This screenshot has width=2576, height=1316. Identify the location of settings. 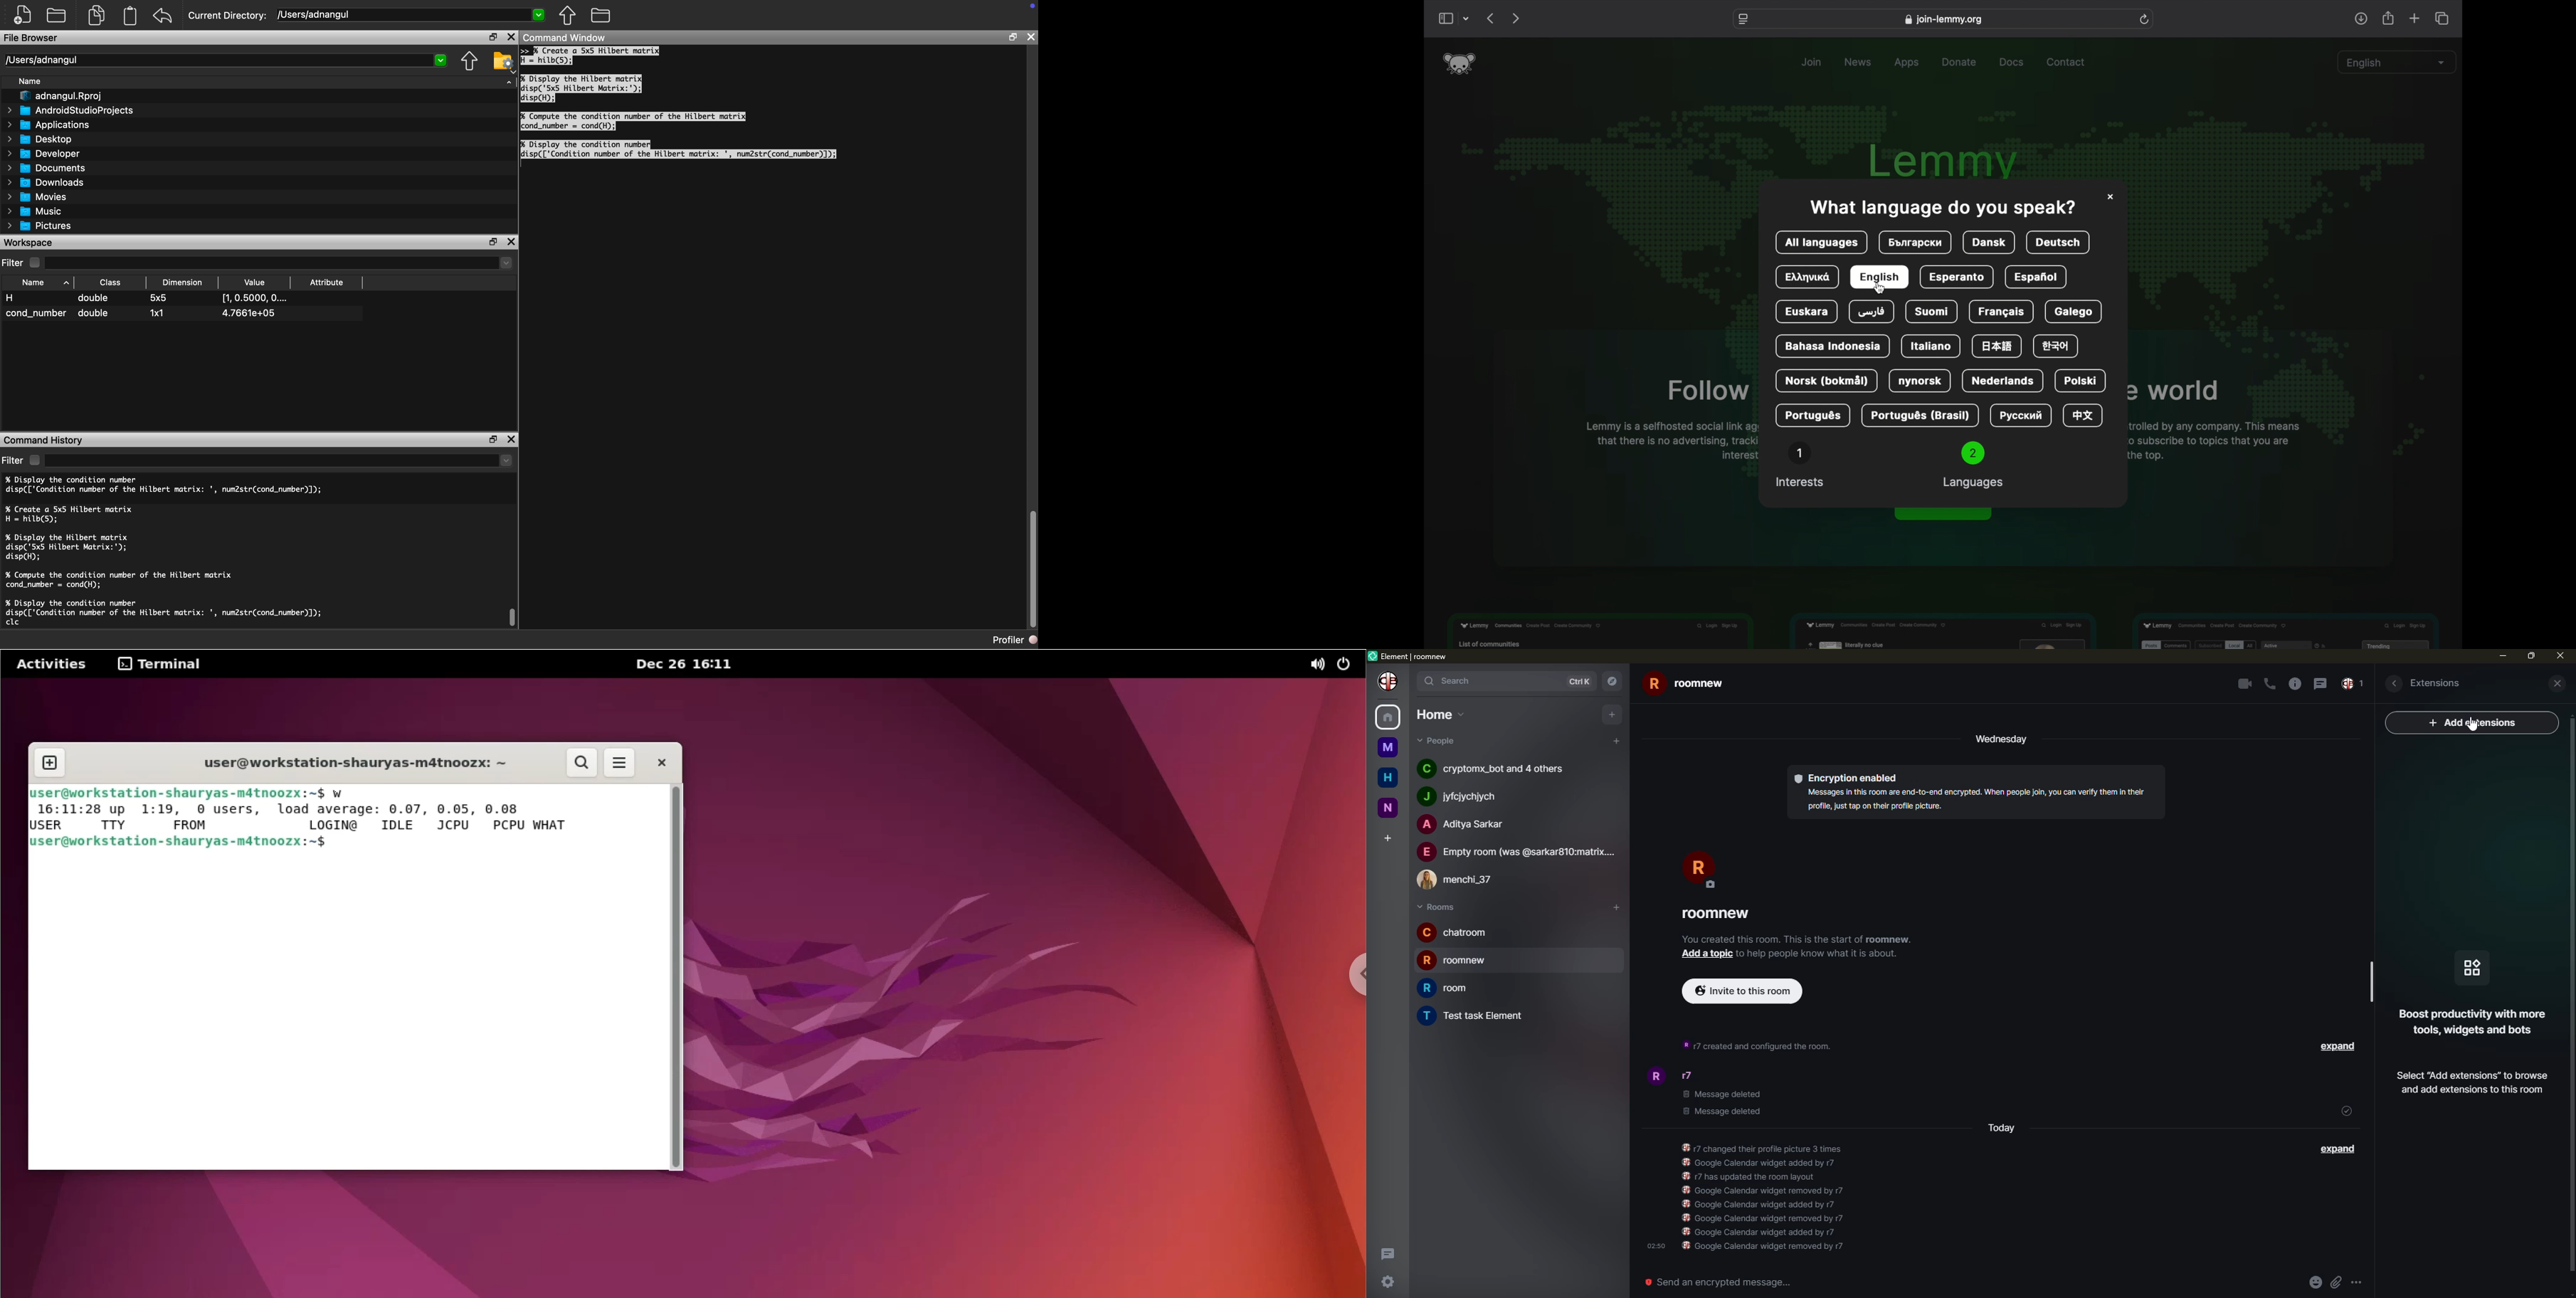
(1391, 1285).